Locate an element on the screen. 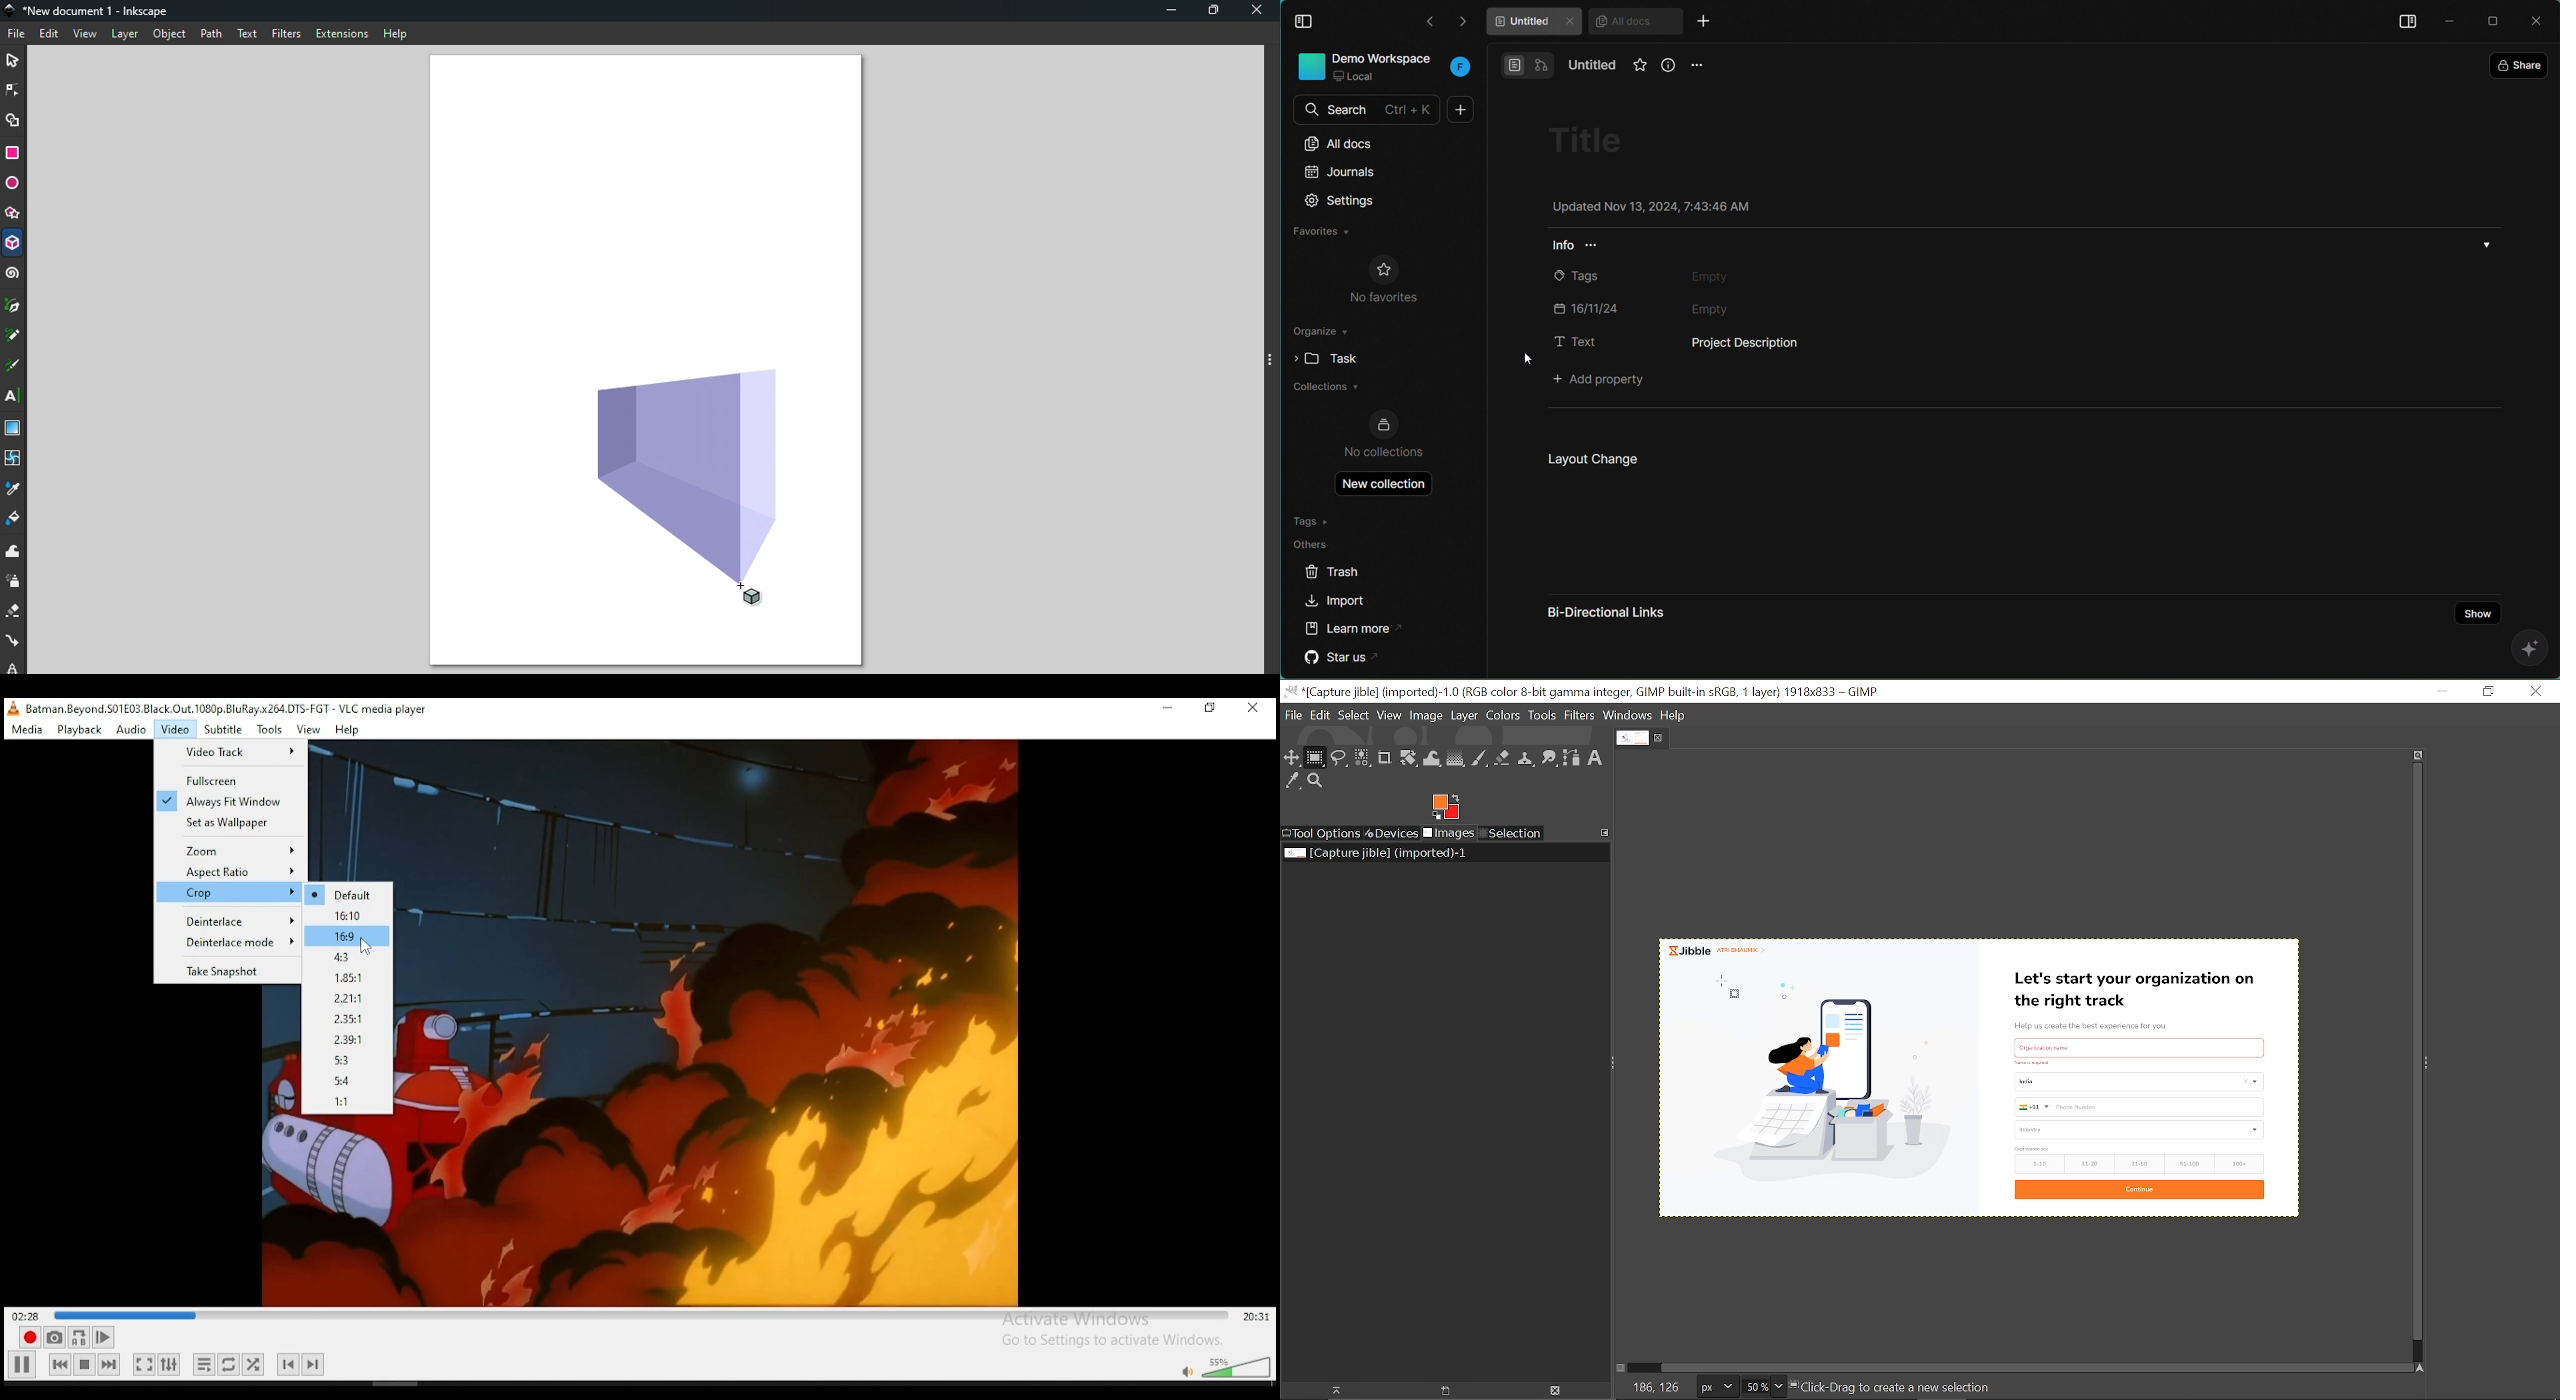 The height and width of the screenshot is (1400, 2576). stop is located at coordinates (83, 1365).